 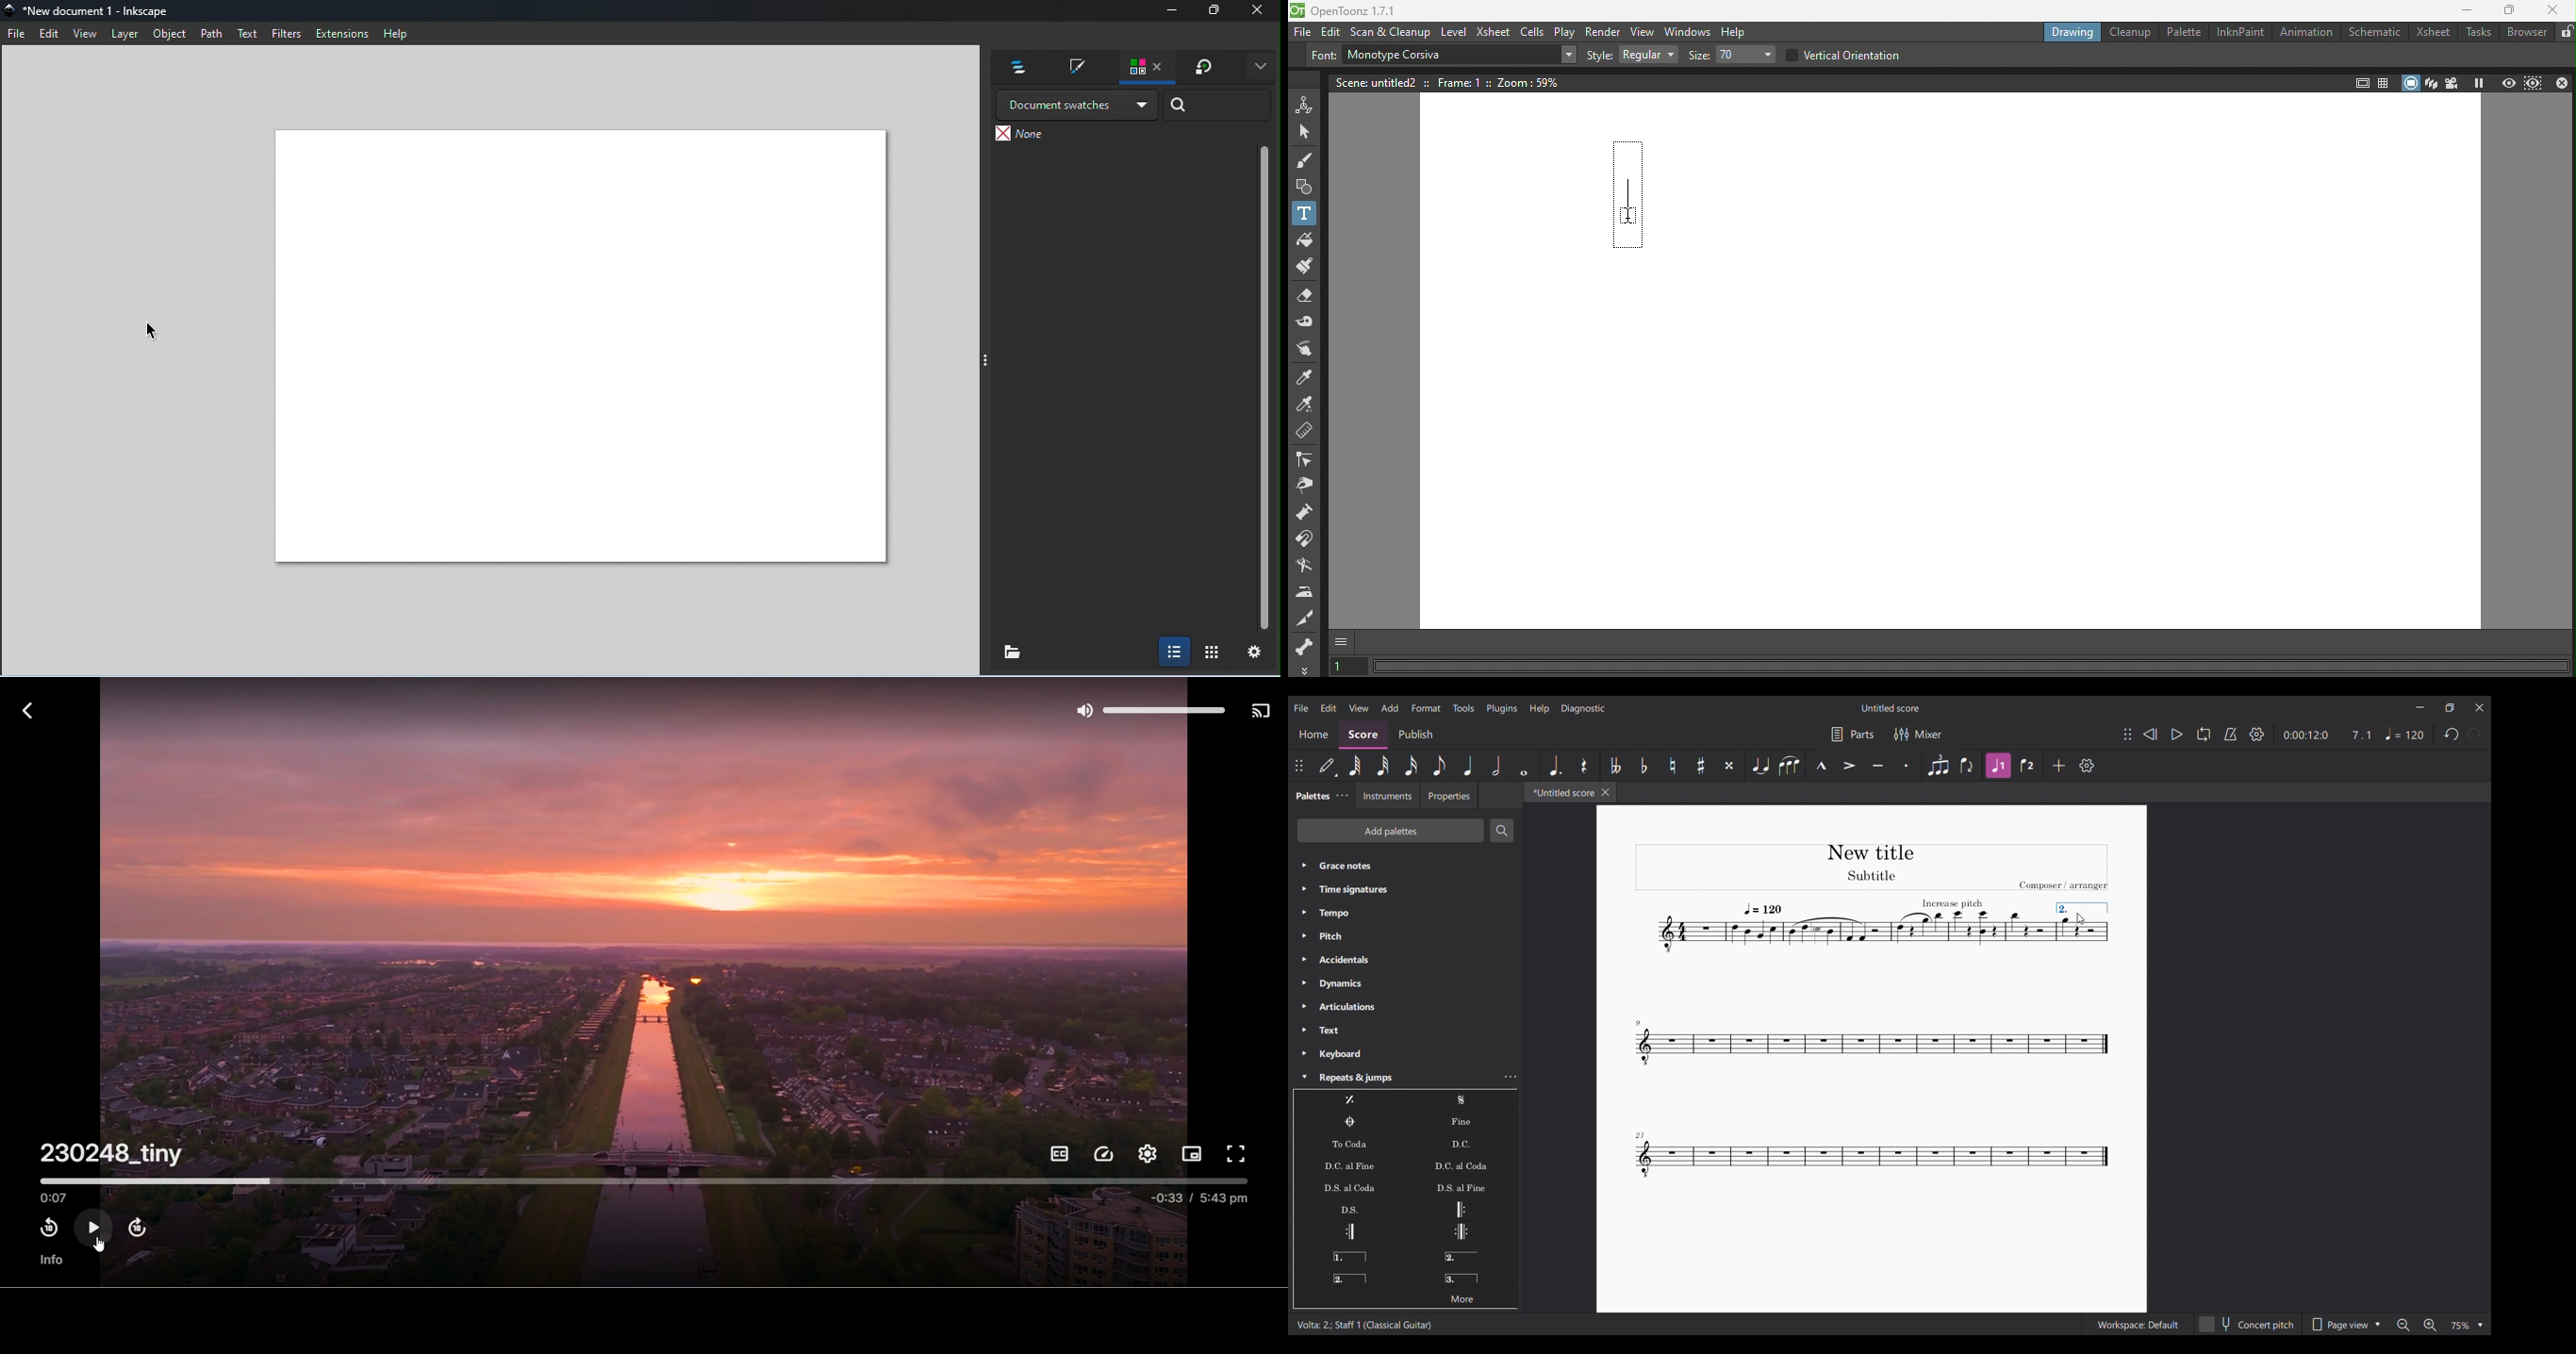 I want to click on Settings, so click(x=2257, y=734).